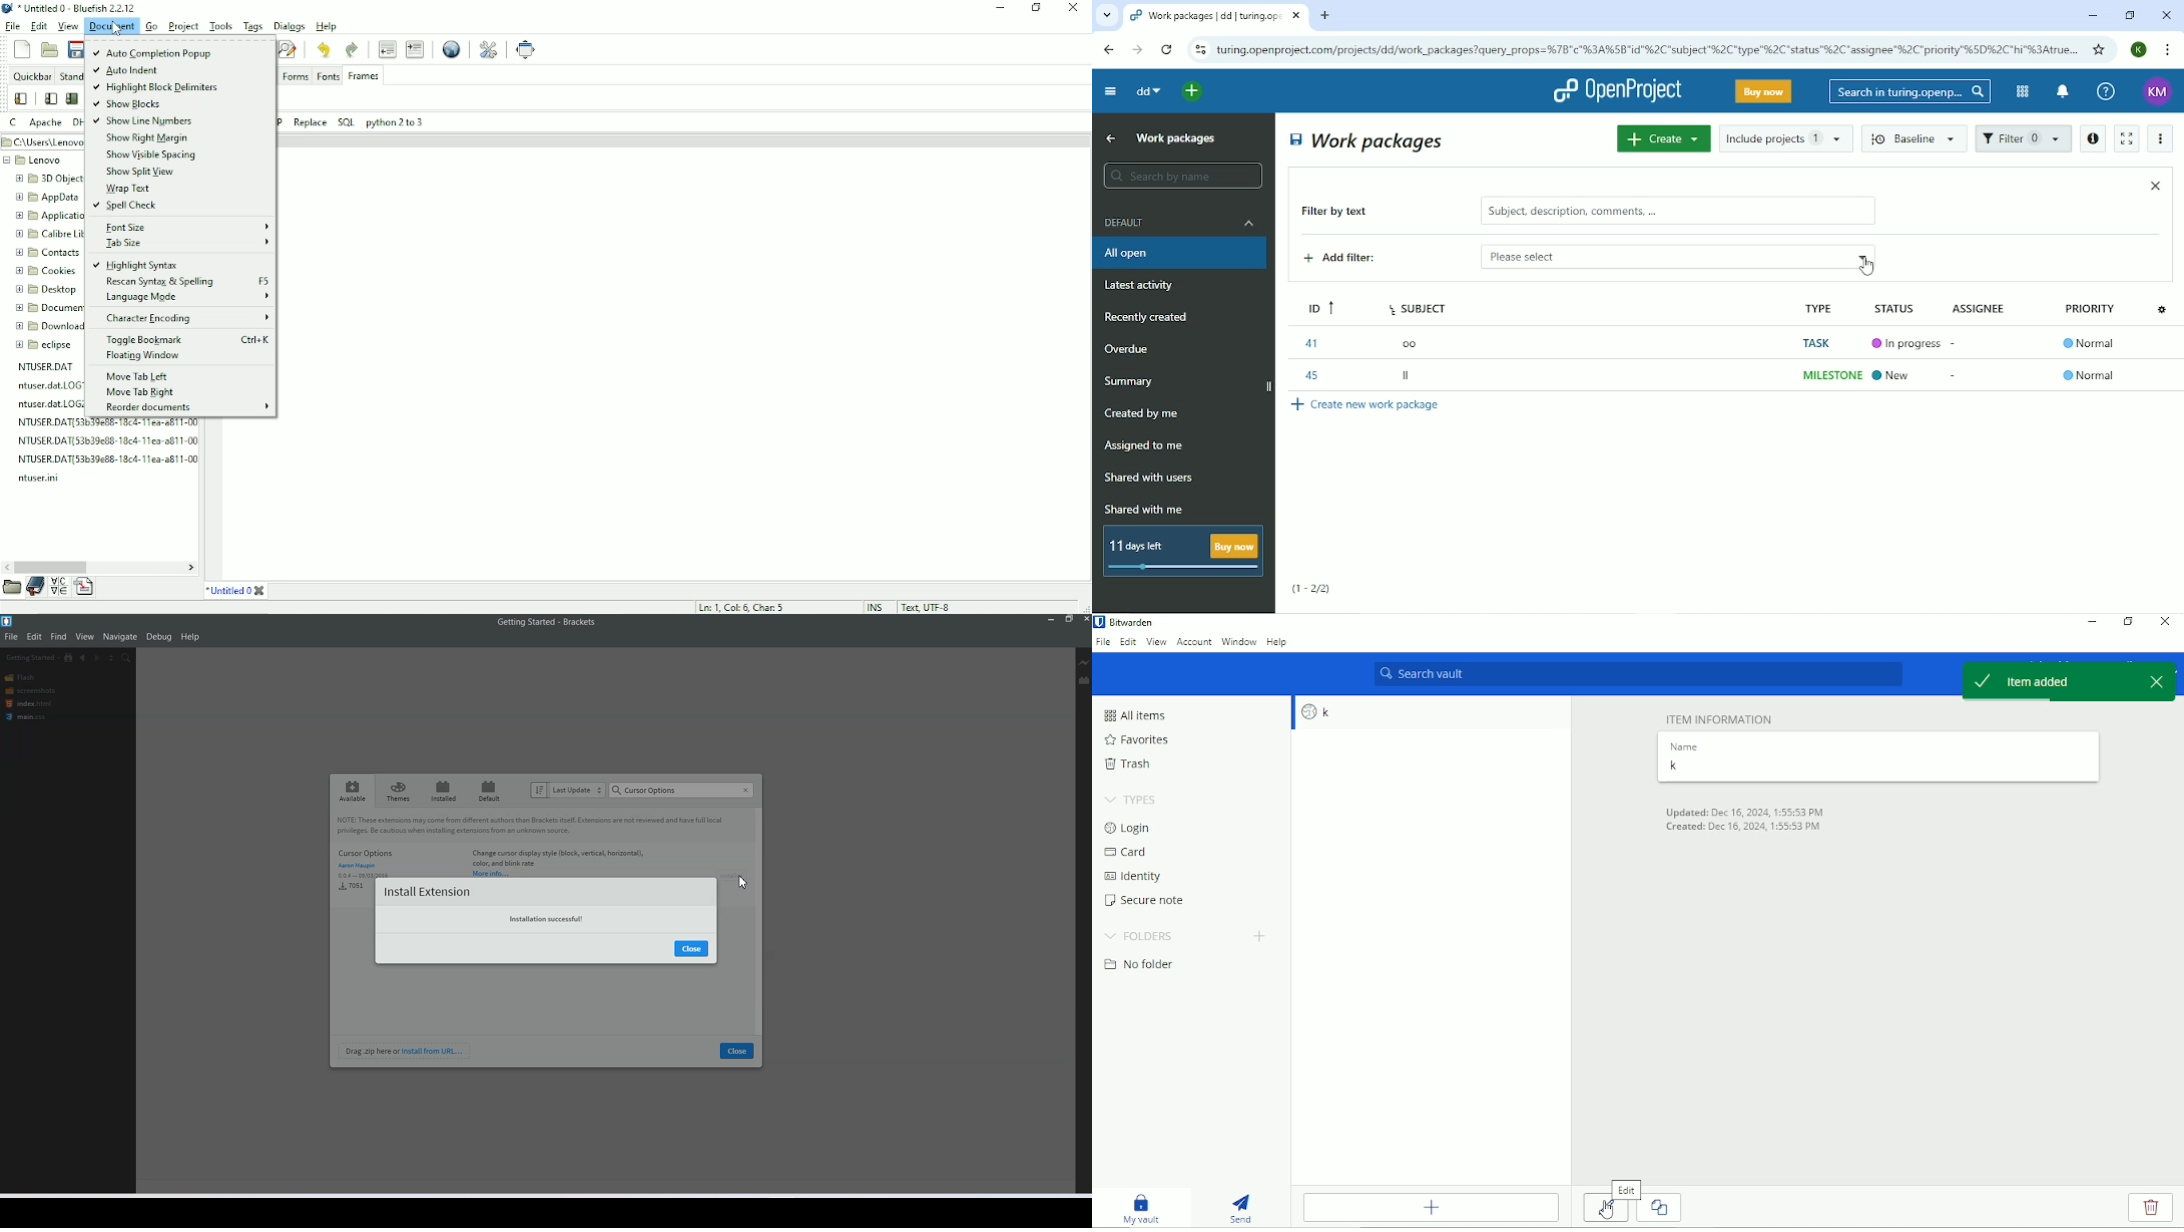 This screenshot has width=2184, height=1232. Describe the element at coordinates (125, 189) in the screenshot. I see `Wrap text` at that location.